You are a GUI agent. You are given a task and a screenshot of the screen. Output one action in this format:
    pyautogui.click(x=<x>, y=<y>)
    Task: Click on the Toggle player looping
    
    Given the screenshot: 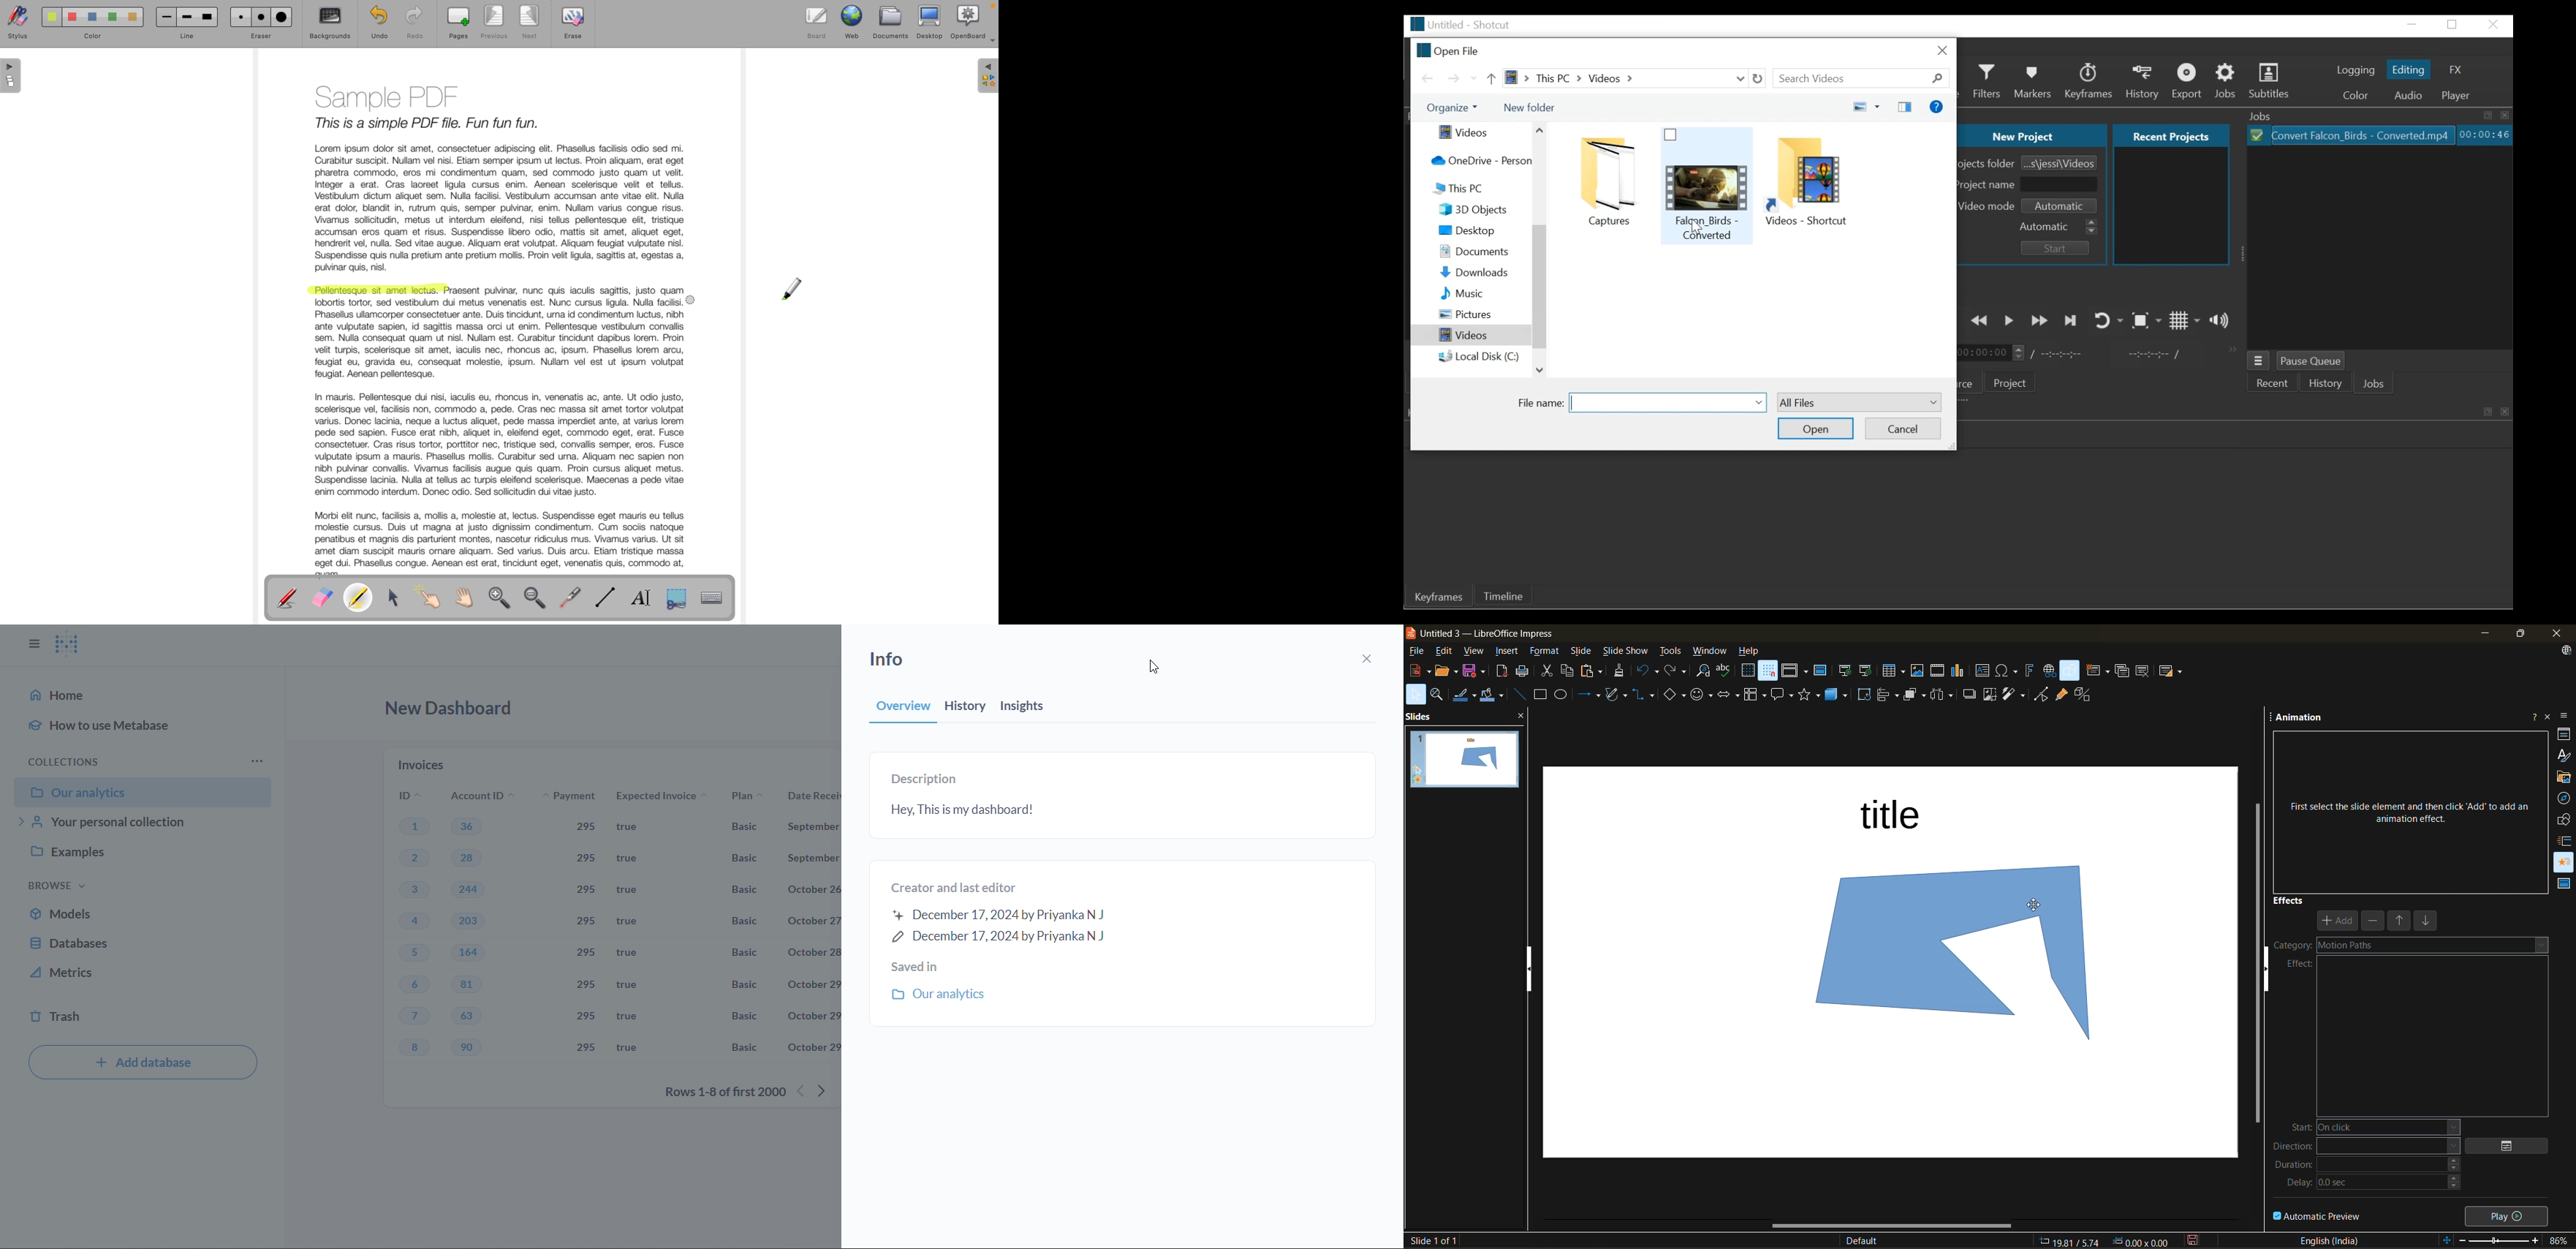 What is the action you would take?
    pyautogui.click(x=2108, y=319)
    